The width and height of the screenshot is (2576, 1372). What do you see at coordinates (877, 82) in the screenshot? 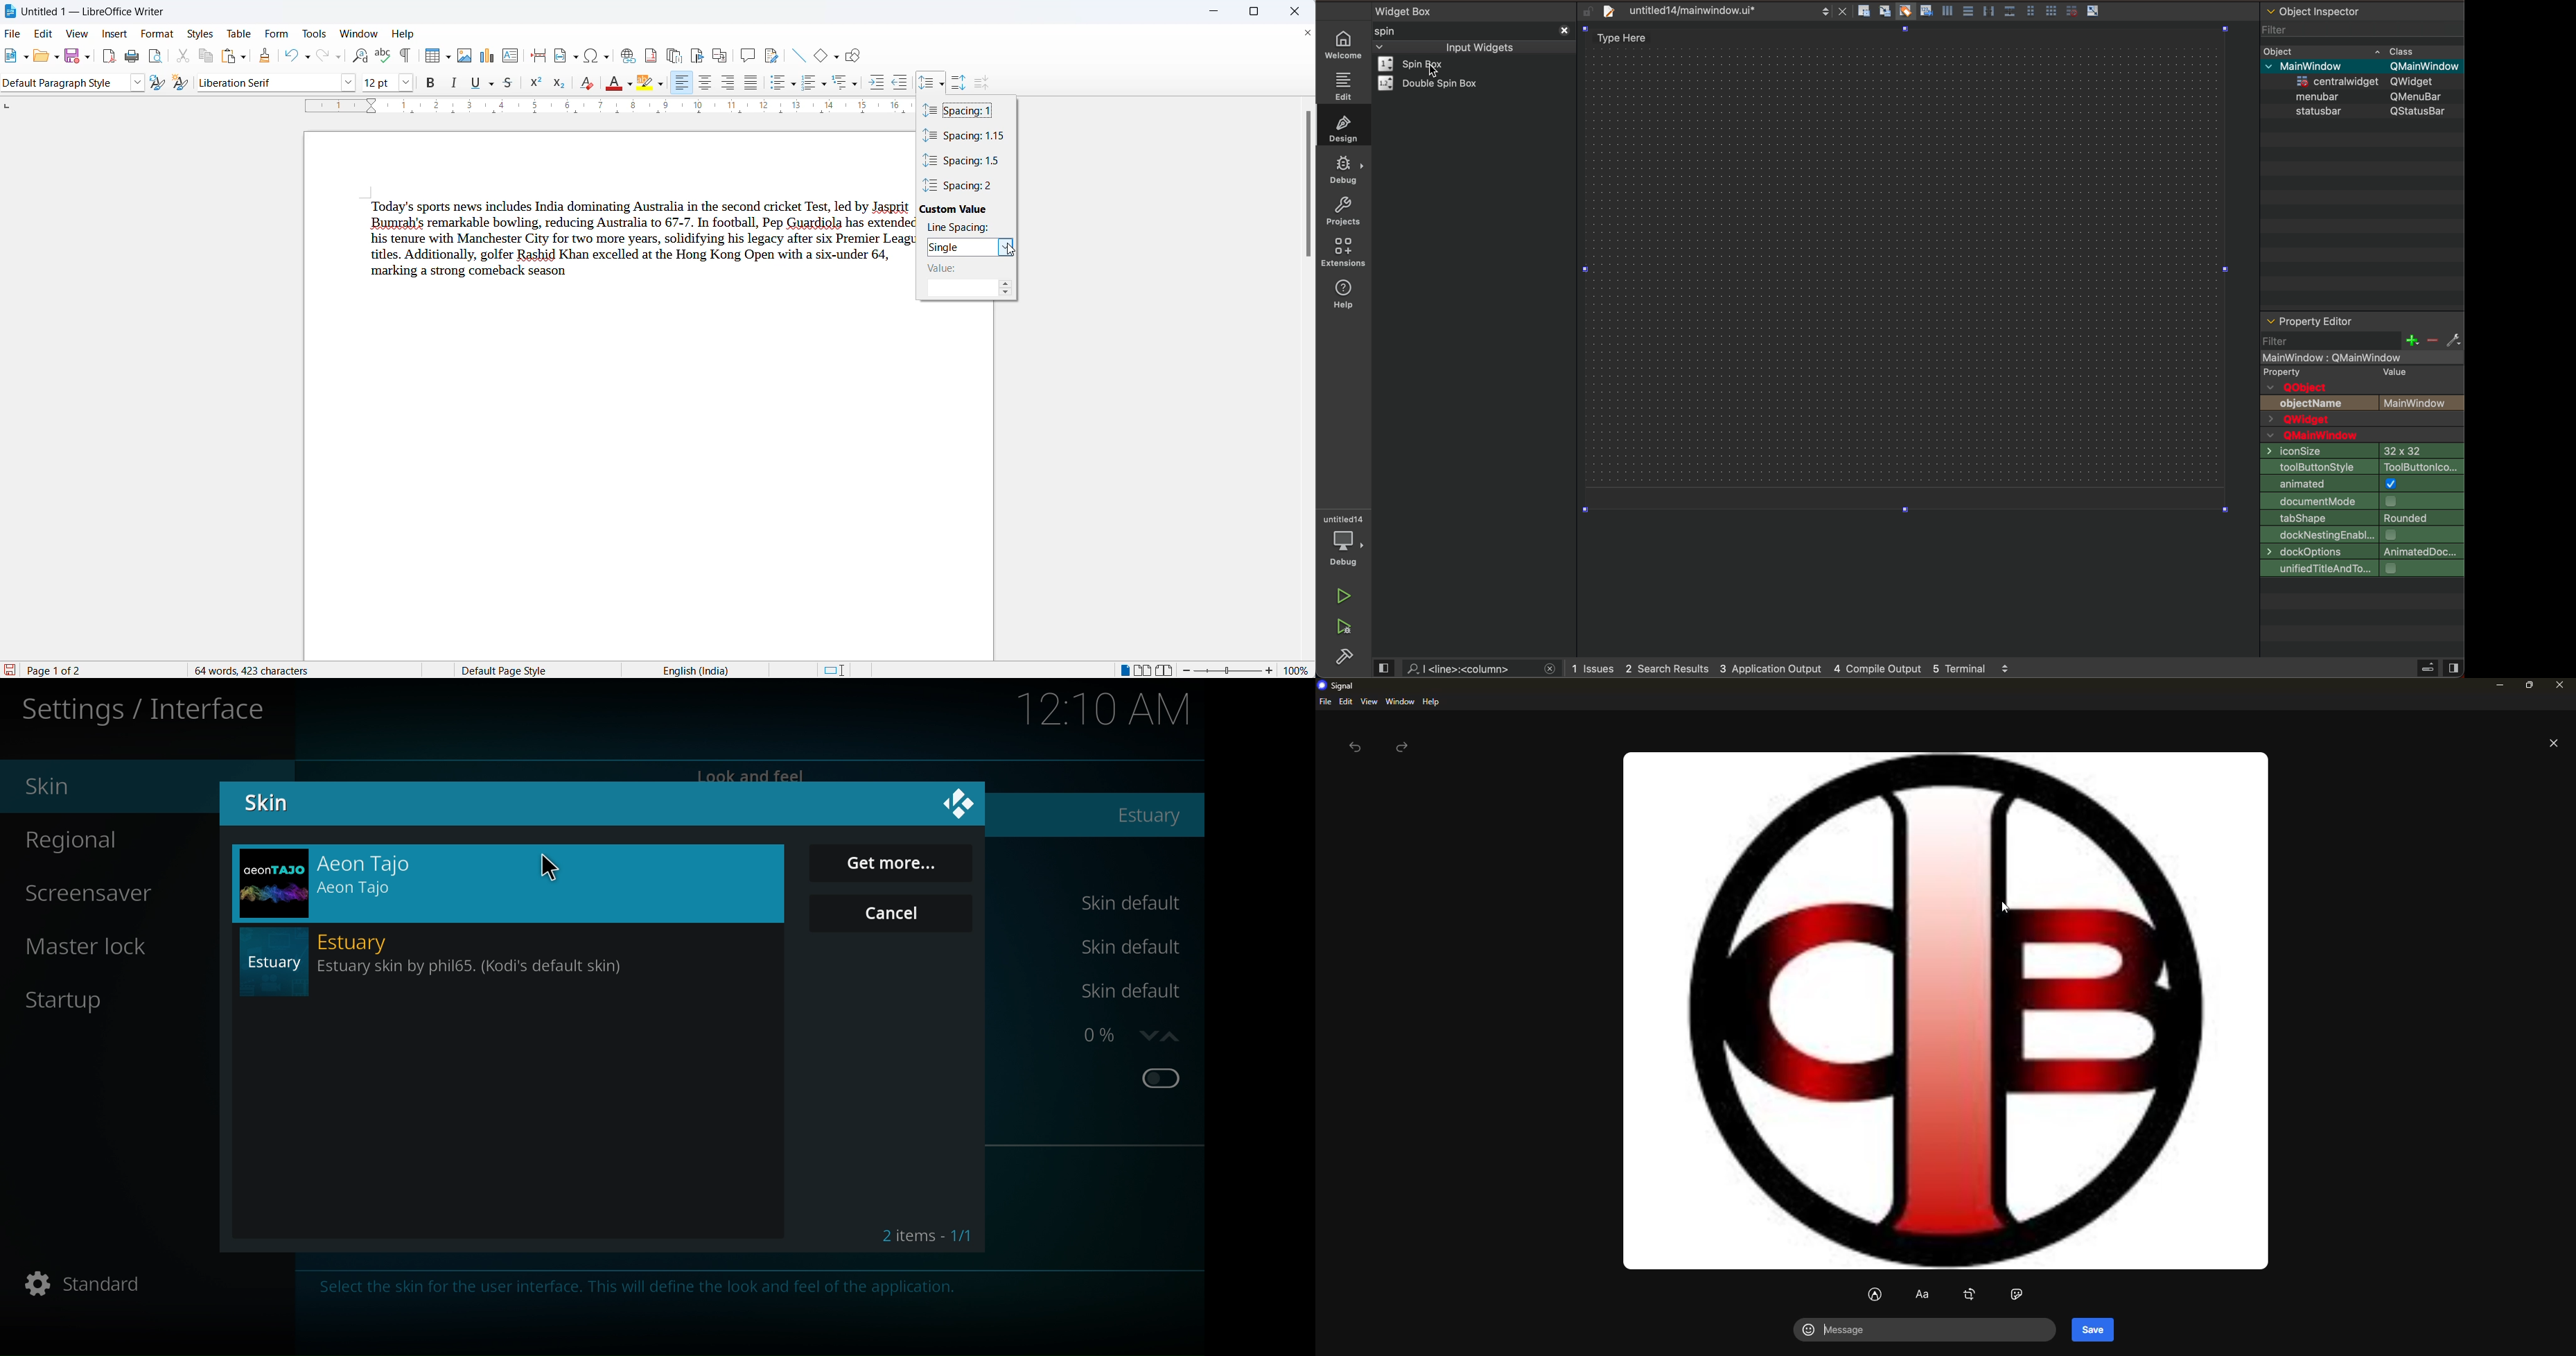
I see `increase indent` at bounding box center [877, 82].